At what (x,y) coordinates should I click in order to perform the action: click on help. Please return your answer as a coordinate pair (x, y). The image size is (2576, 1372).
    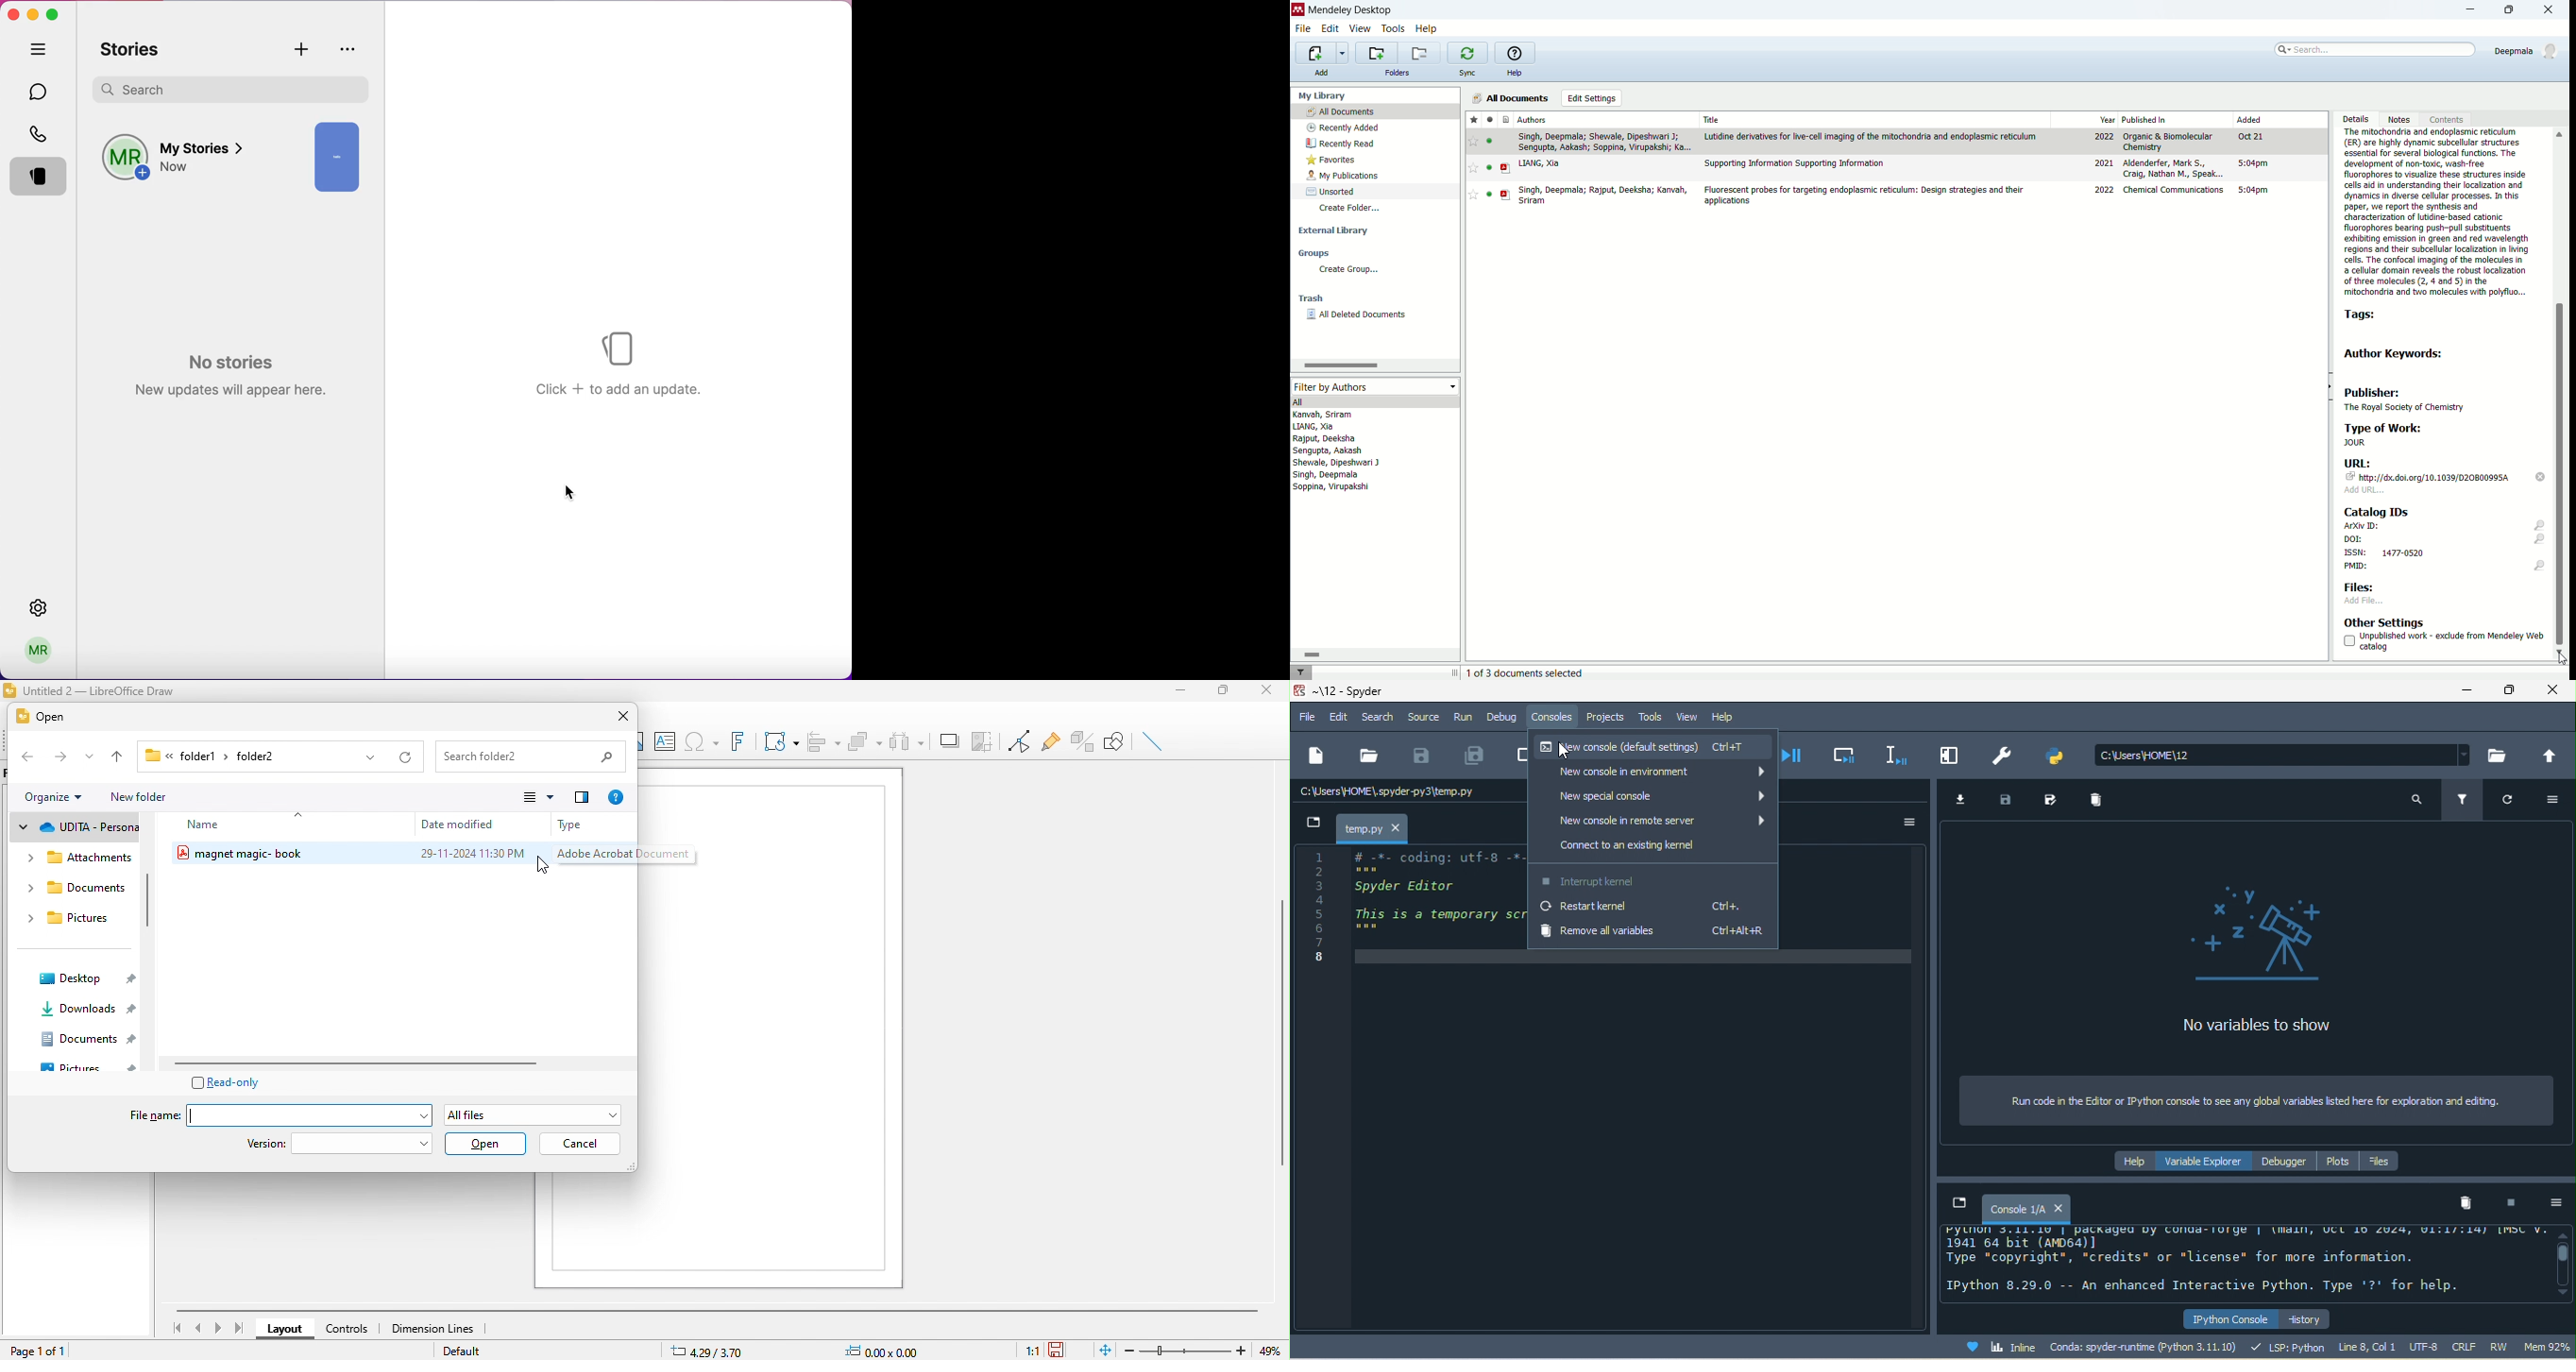
    Looking at the image, I should click on (1726, 718).